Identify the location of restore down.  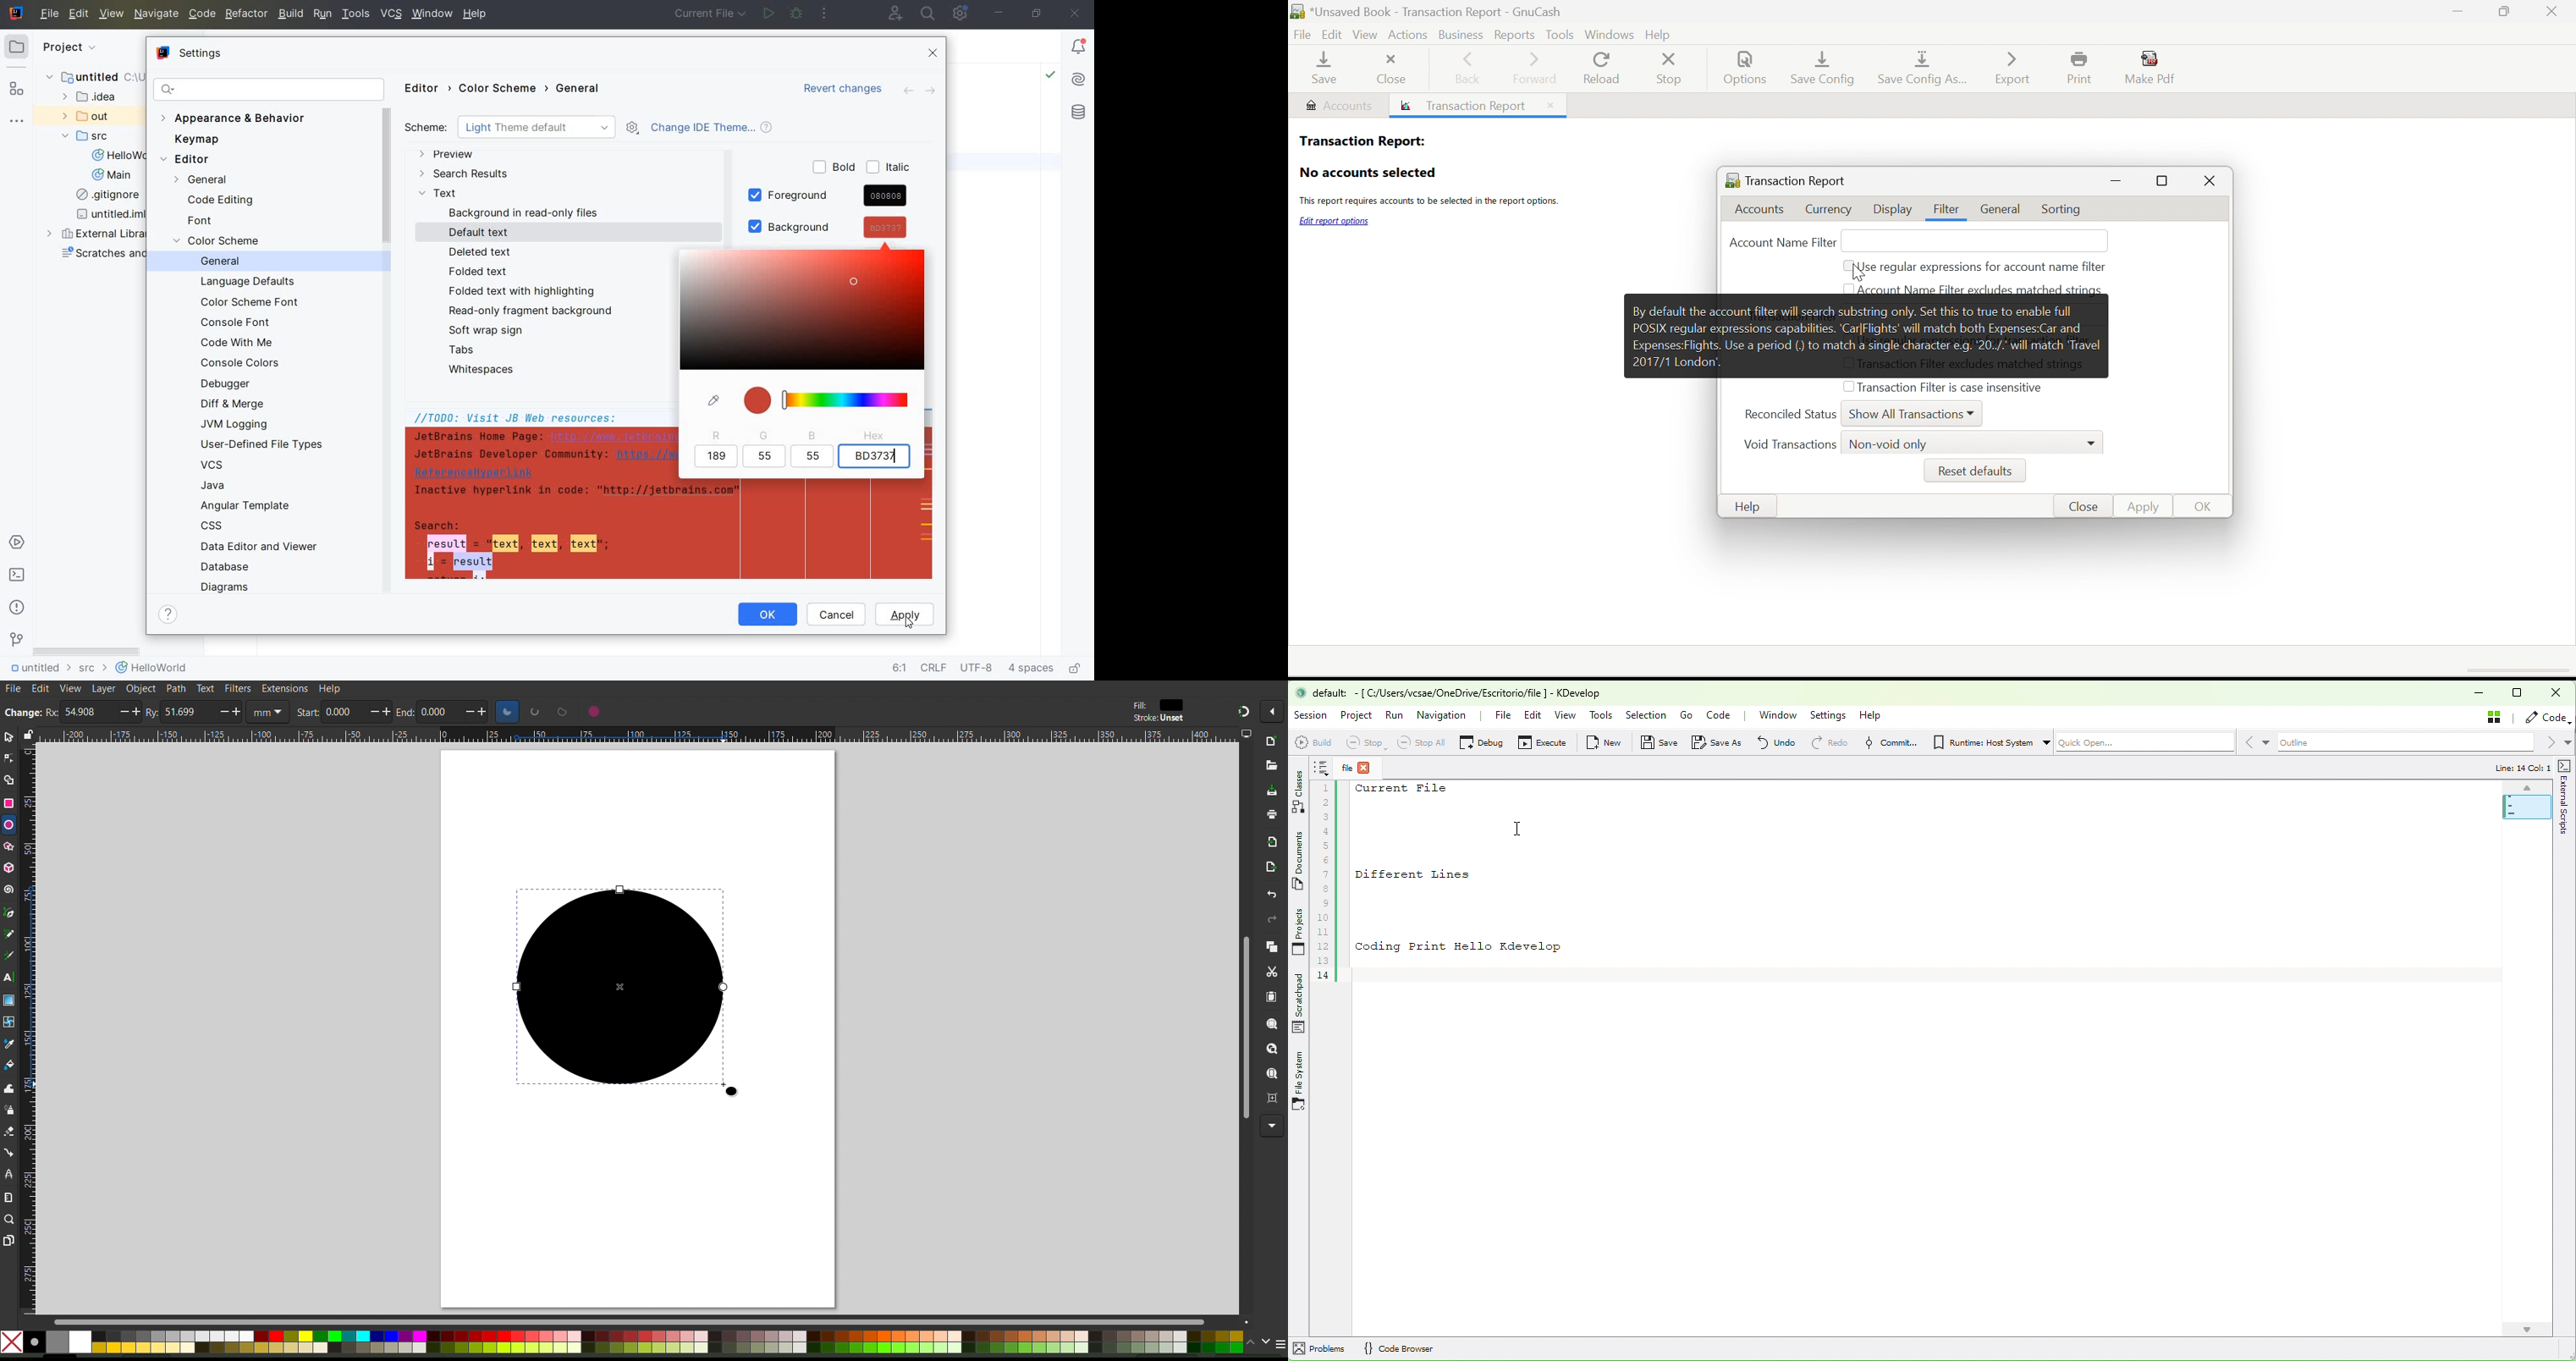
(1039, 14).